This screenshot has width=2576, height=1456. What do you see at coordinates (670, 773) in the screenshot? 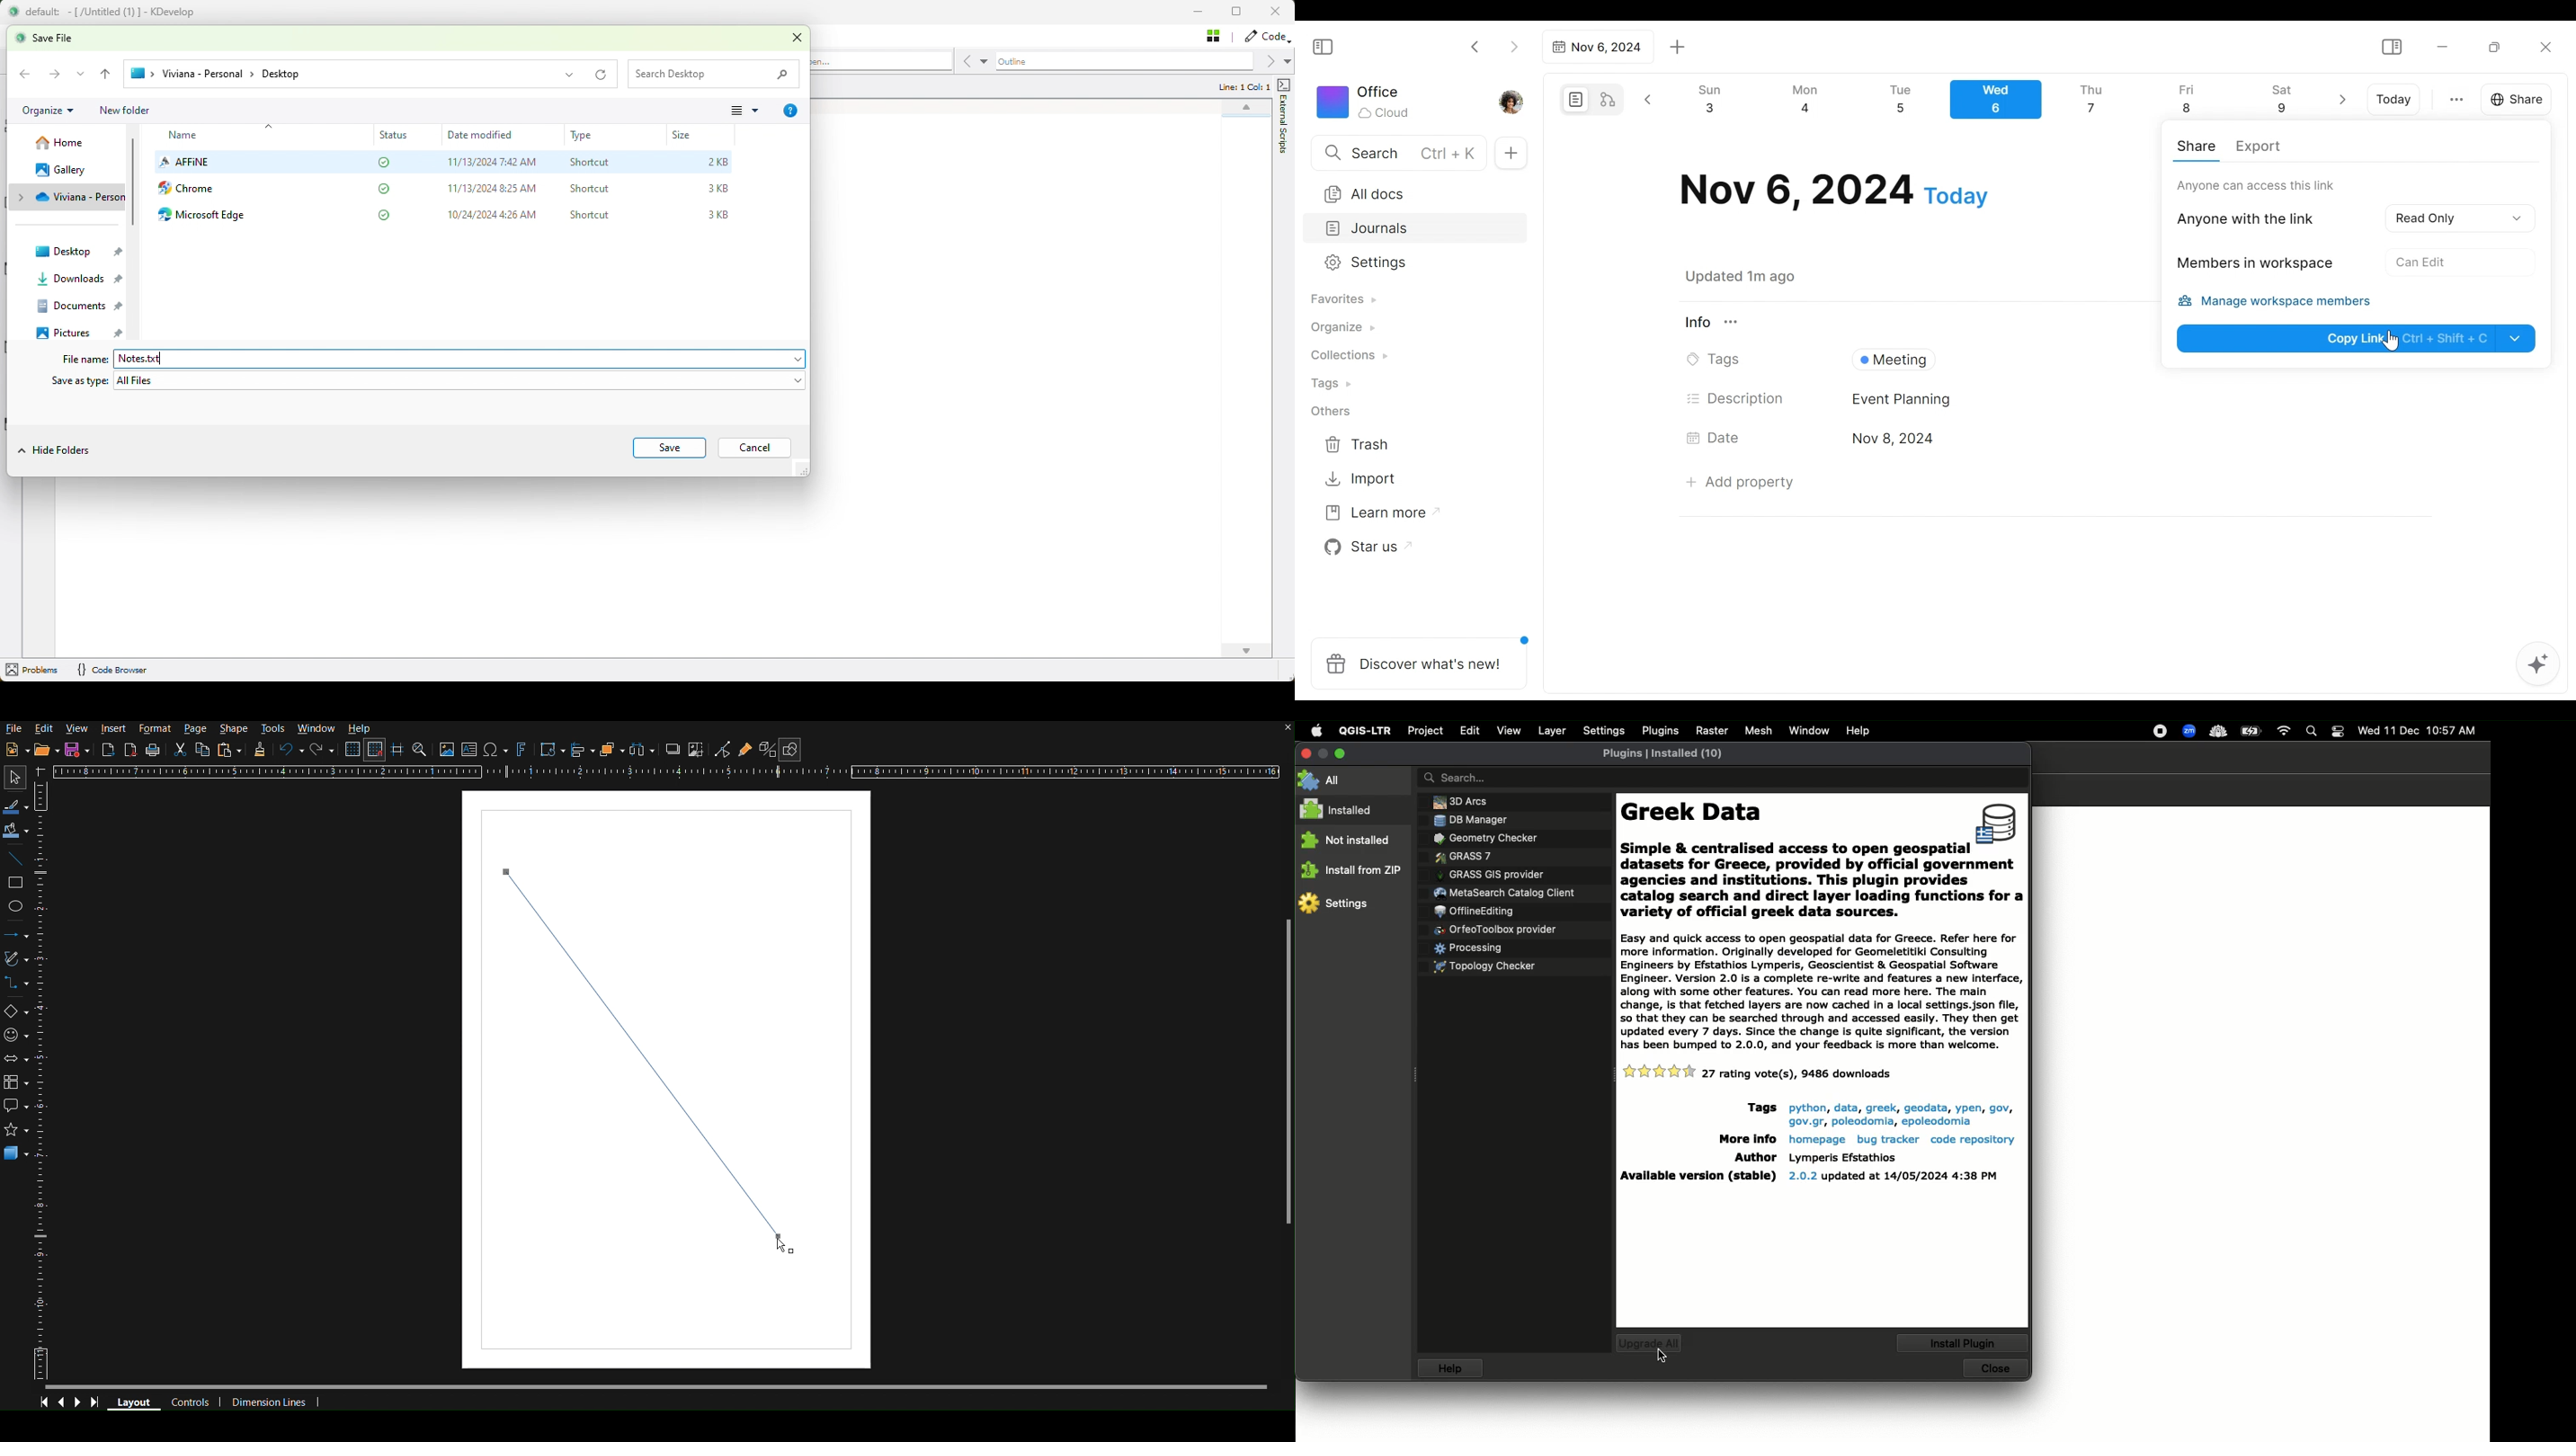
I see `Horizontal Ruler` at bounding box center [670, 773].